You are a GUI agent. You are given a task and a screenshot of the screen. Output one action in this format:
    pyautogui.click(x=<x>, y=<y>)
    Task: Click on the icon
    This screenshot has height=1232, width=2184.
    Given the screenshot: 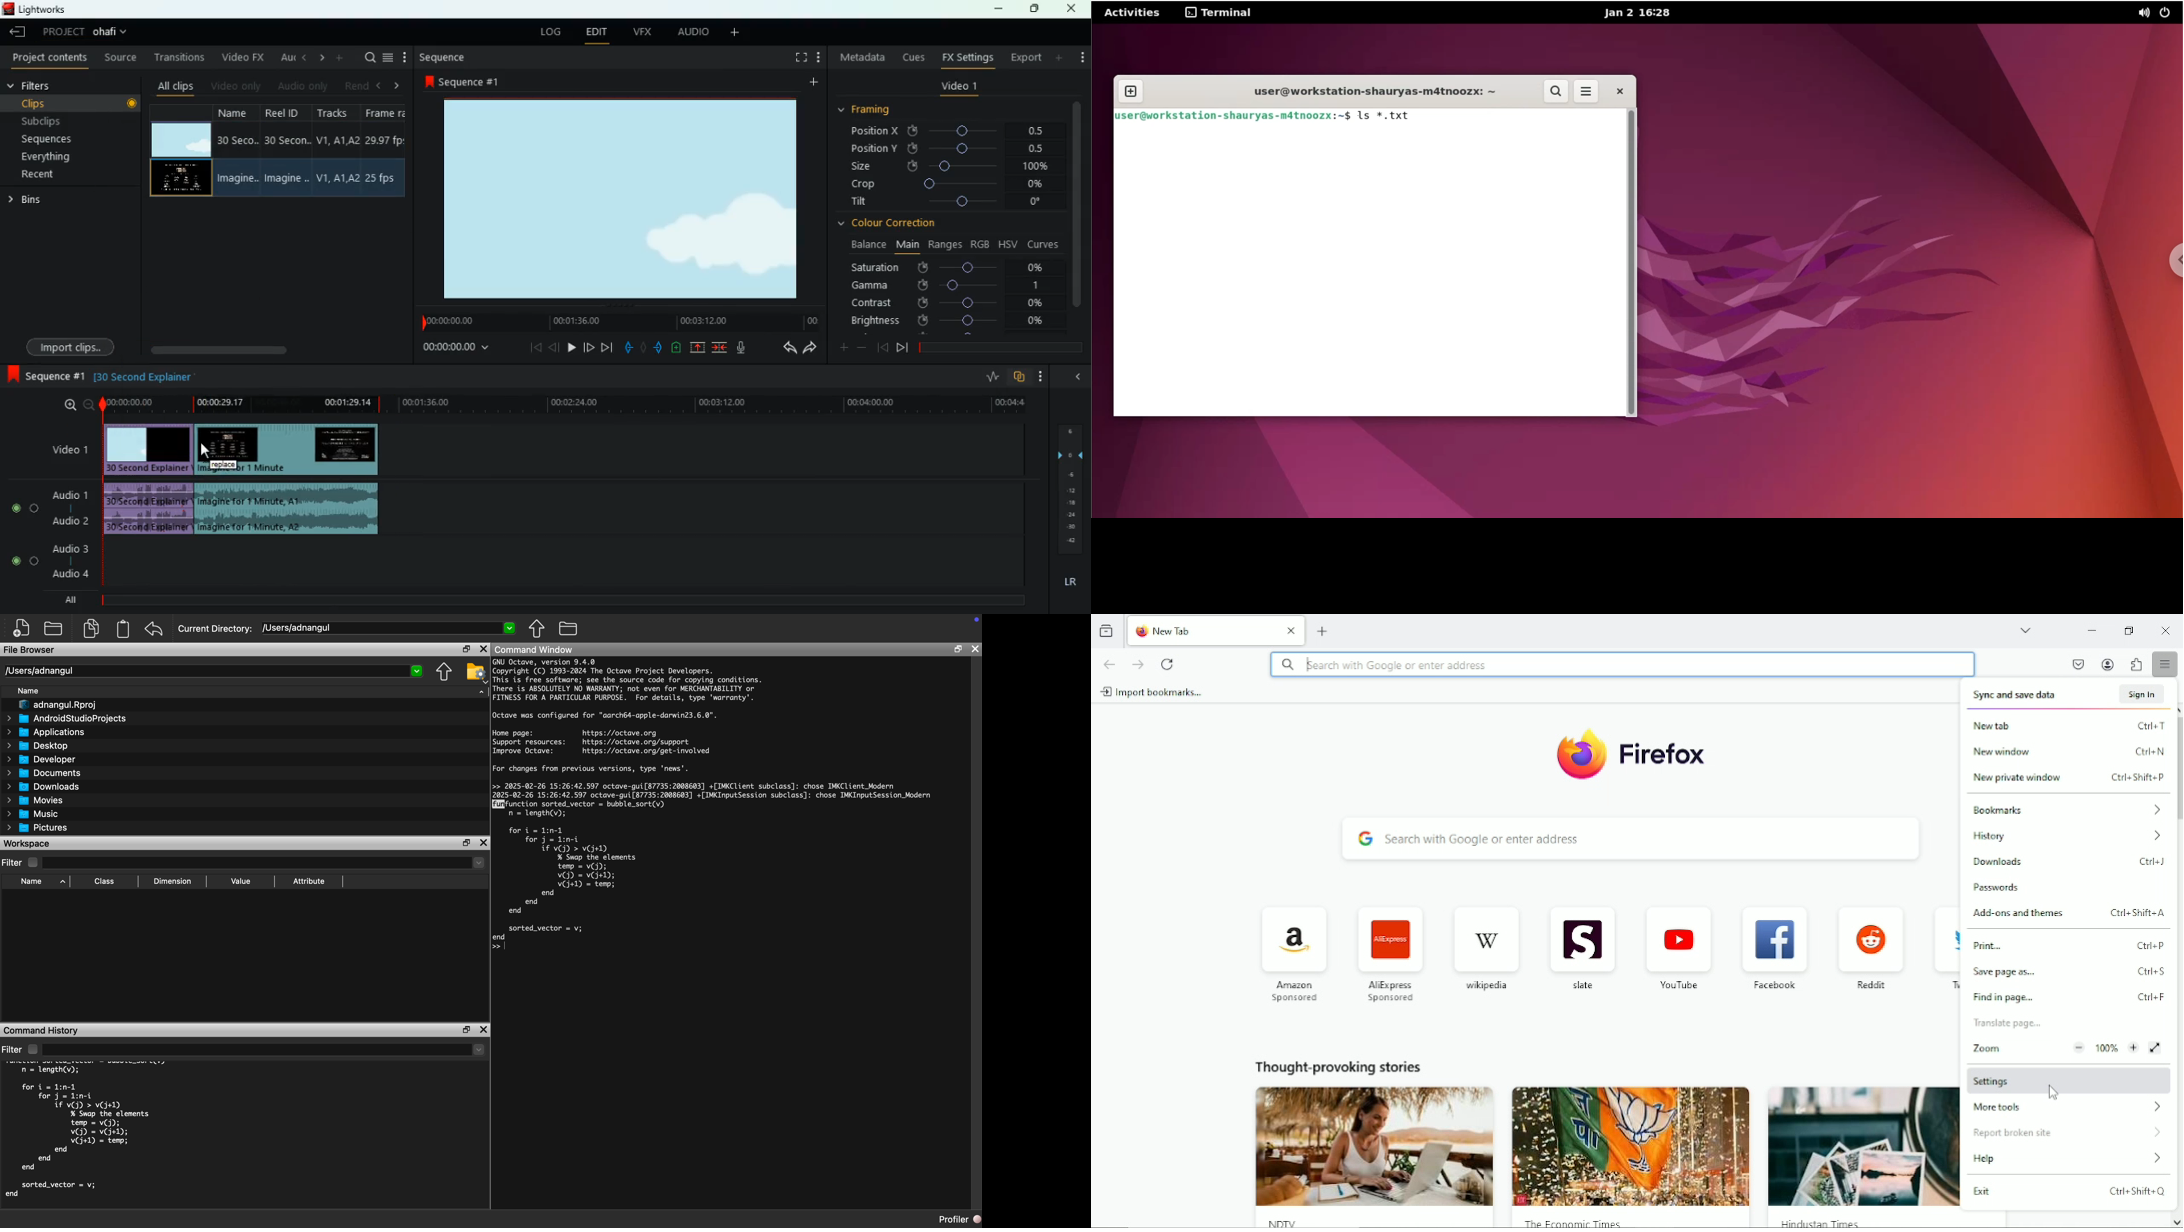 What is the action you would take?
    pyautogui.click(x=1486, y=937)
    